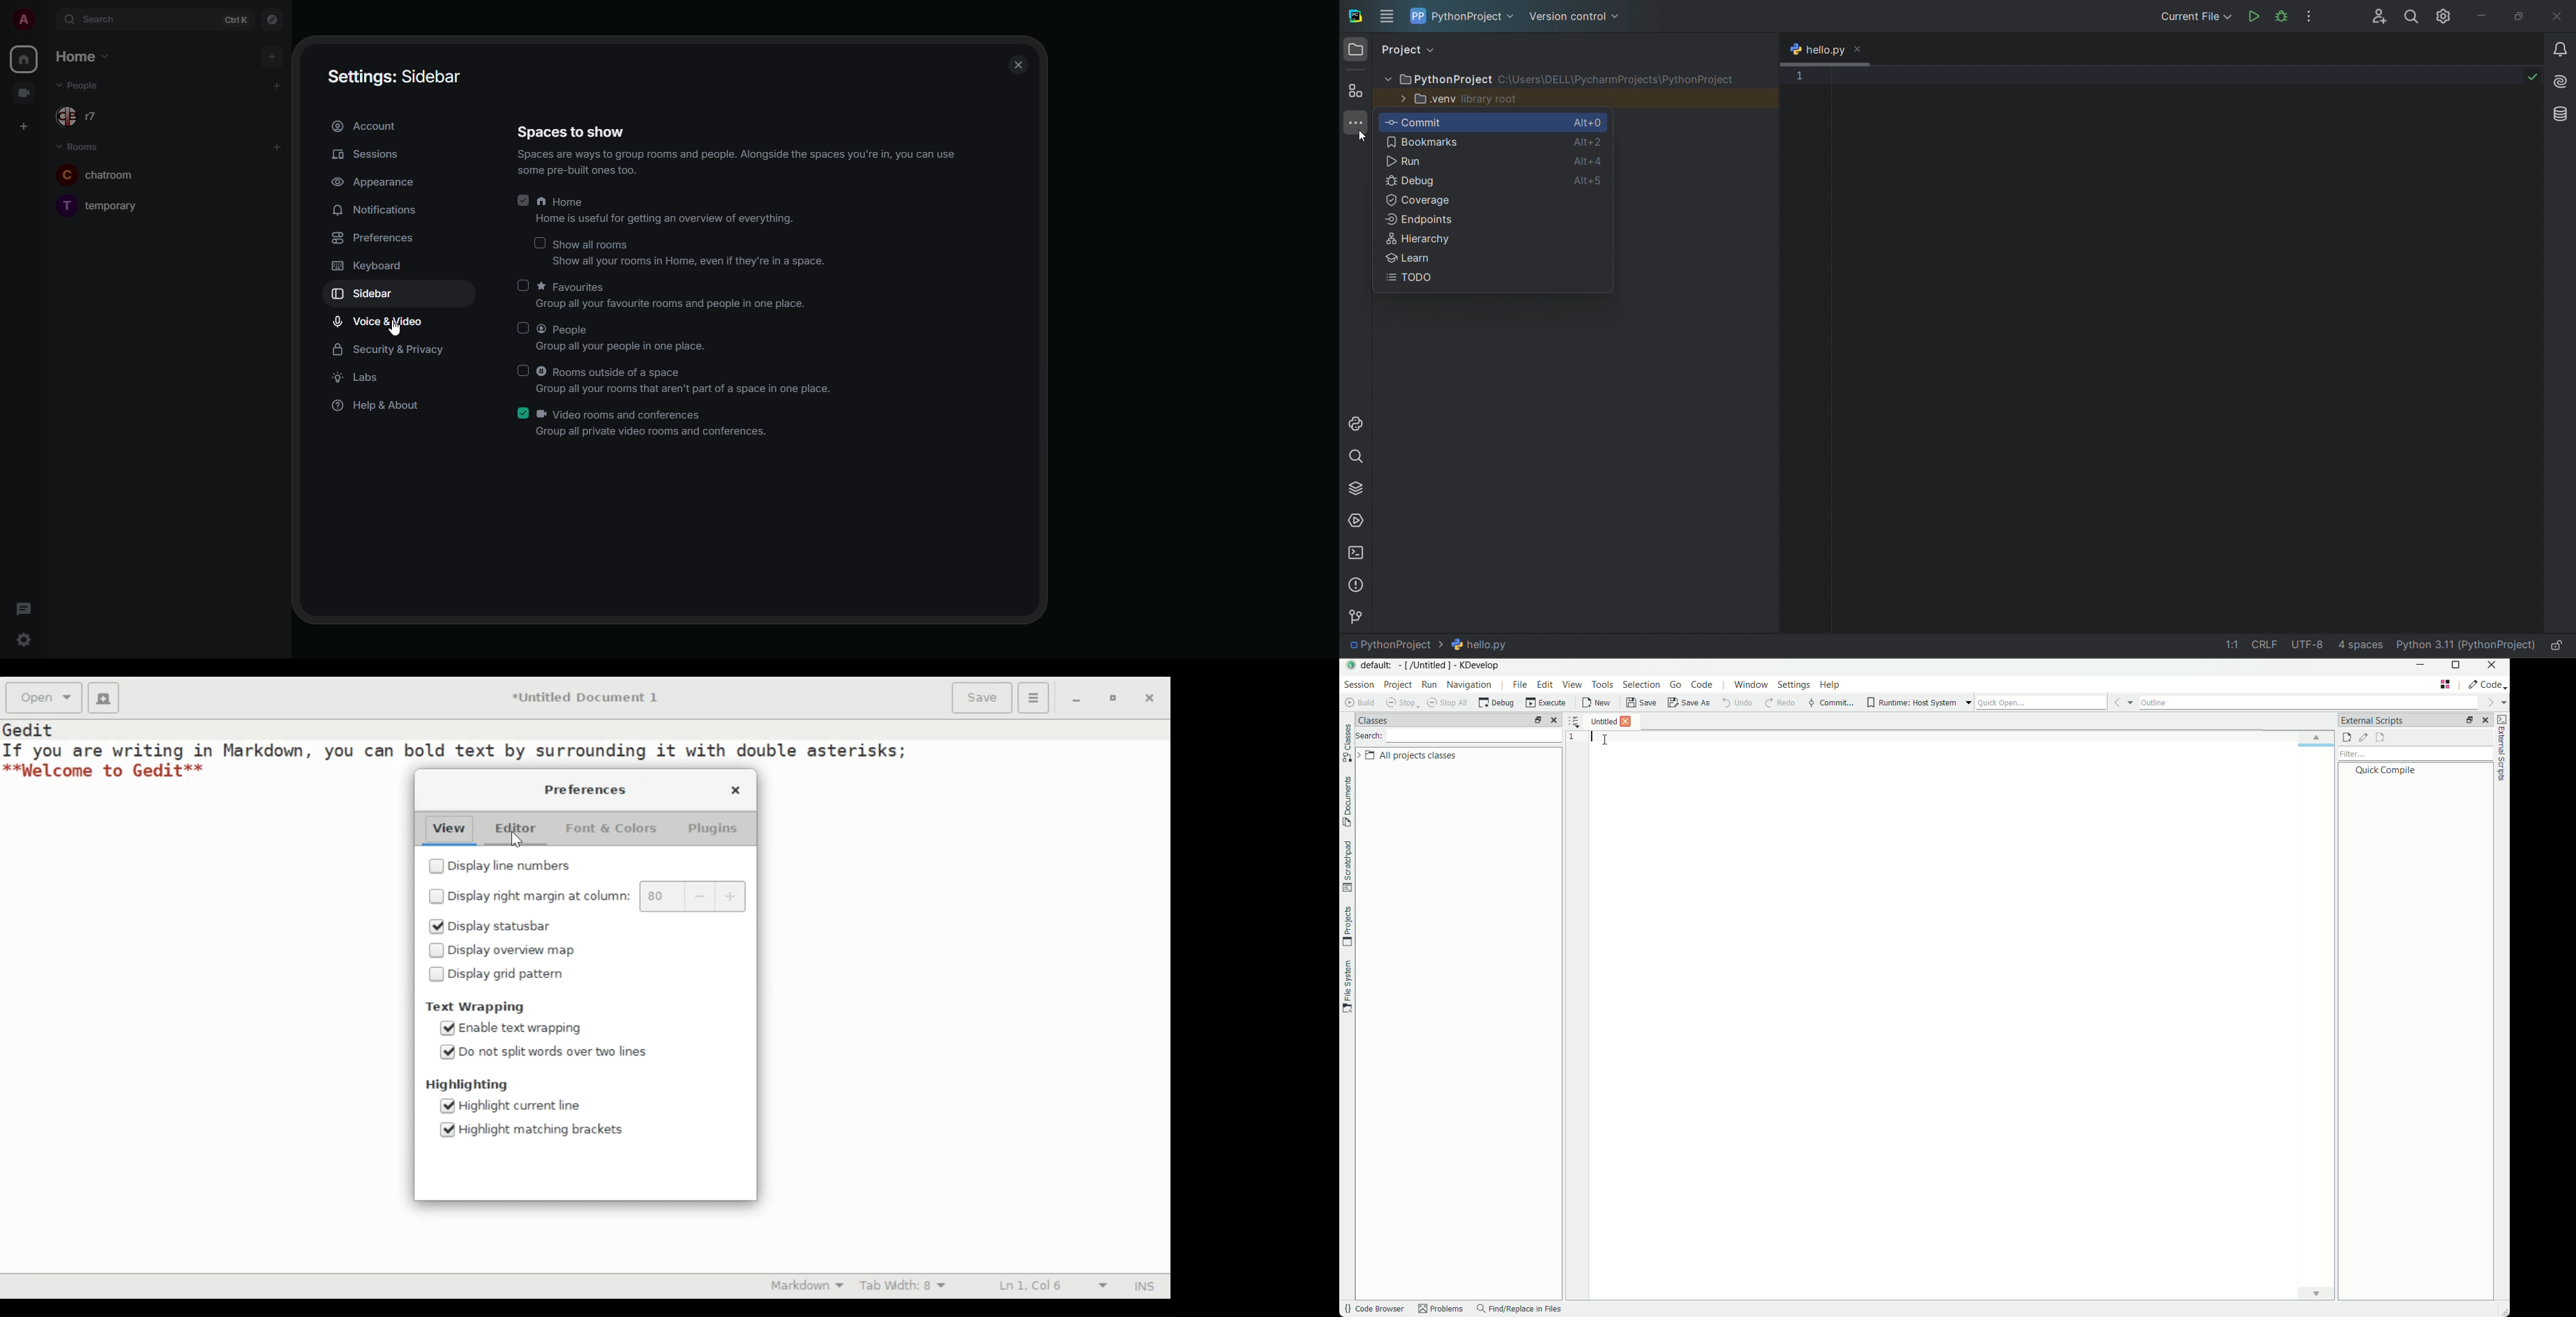  I want to click on commit, so click(1466, 121).